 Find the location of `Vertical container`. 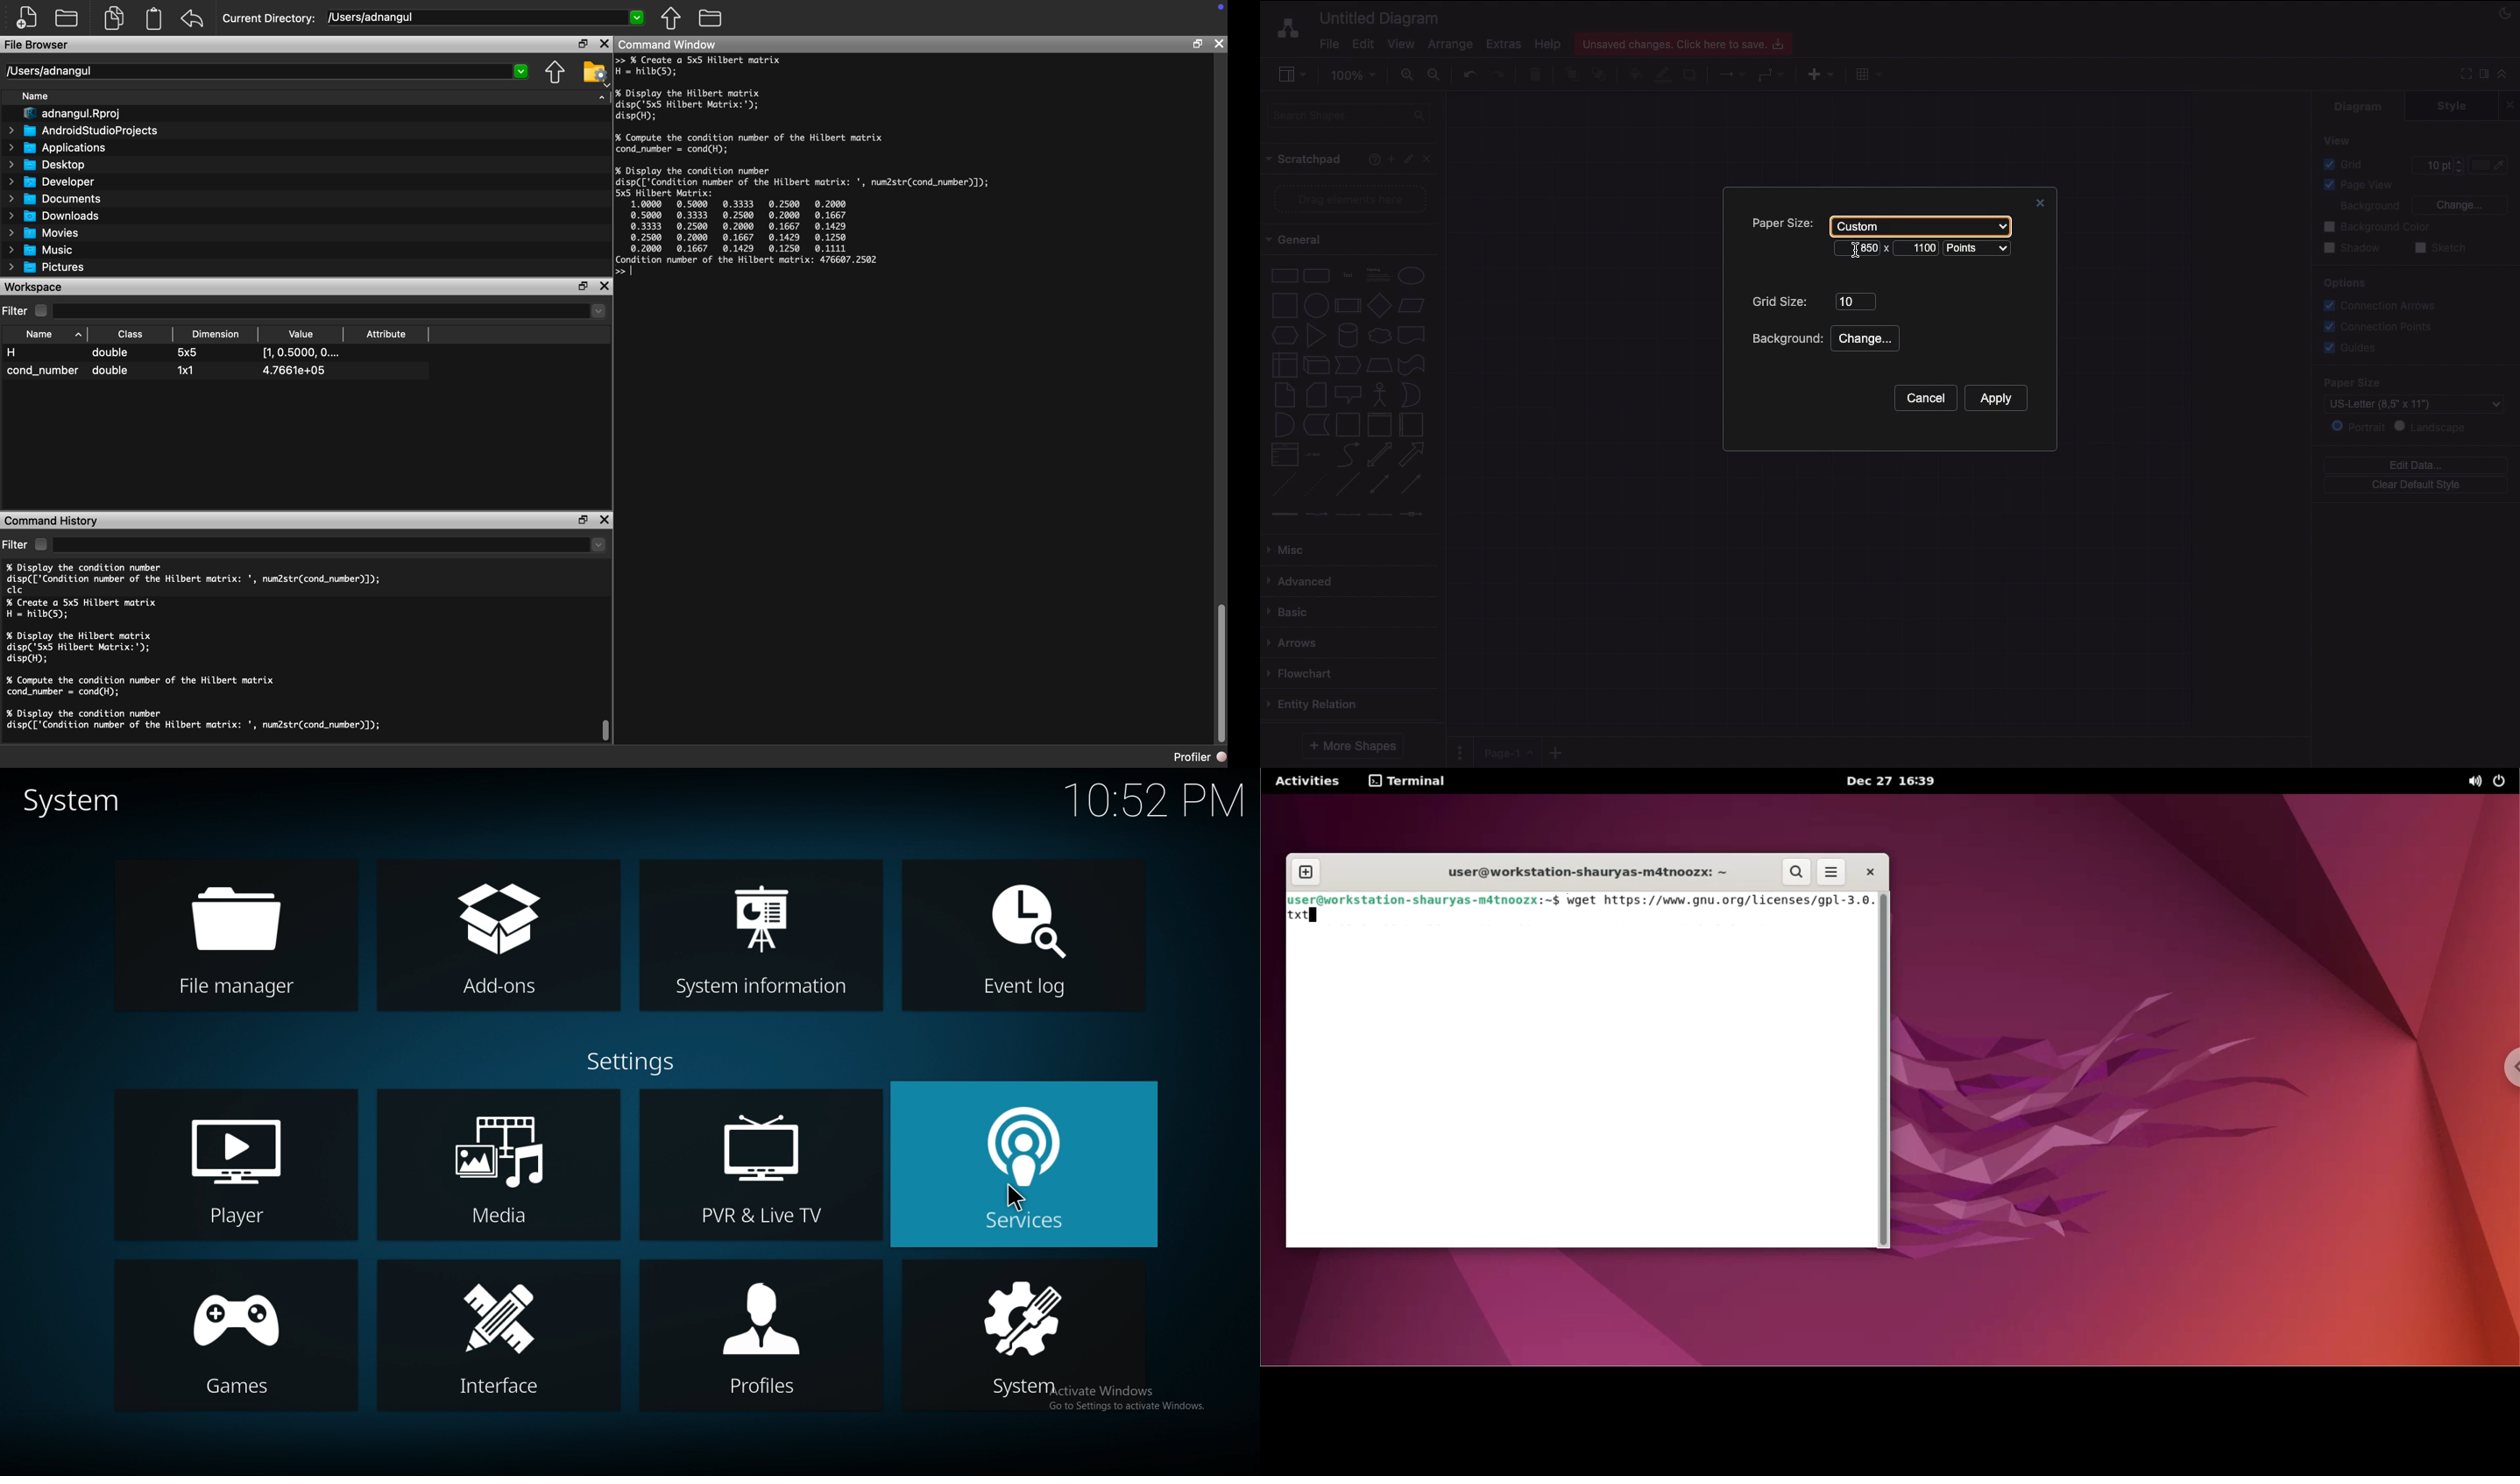

Vertical container is located at coordinates (1380, 423).